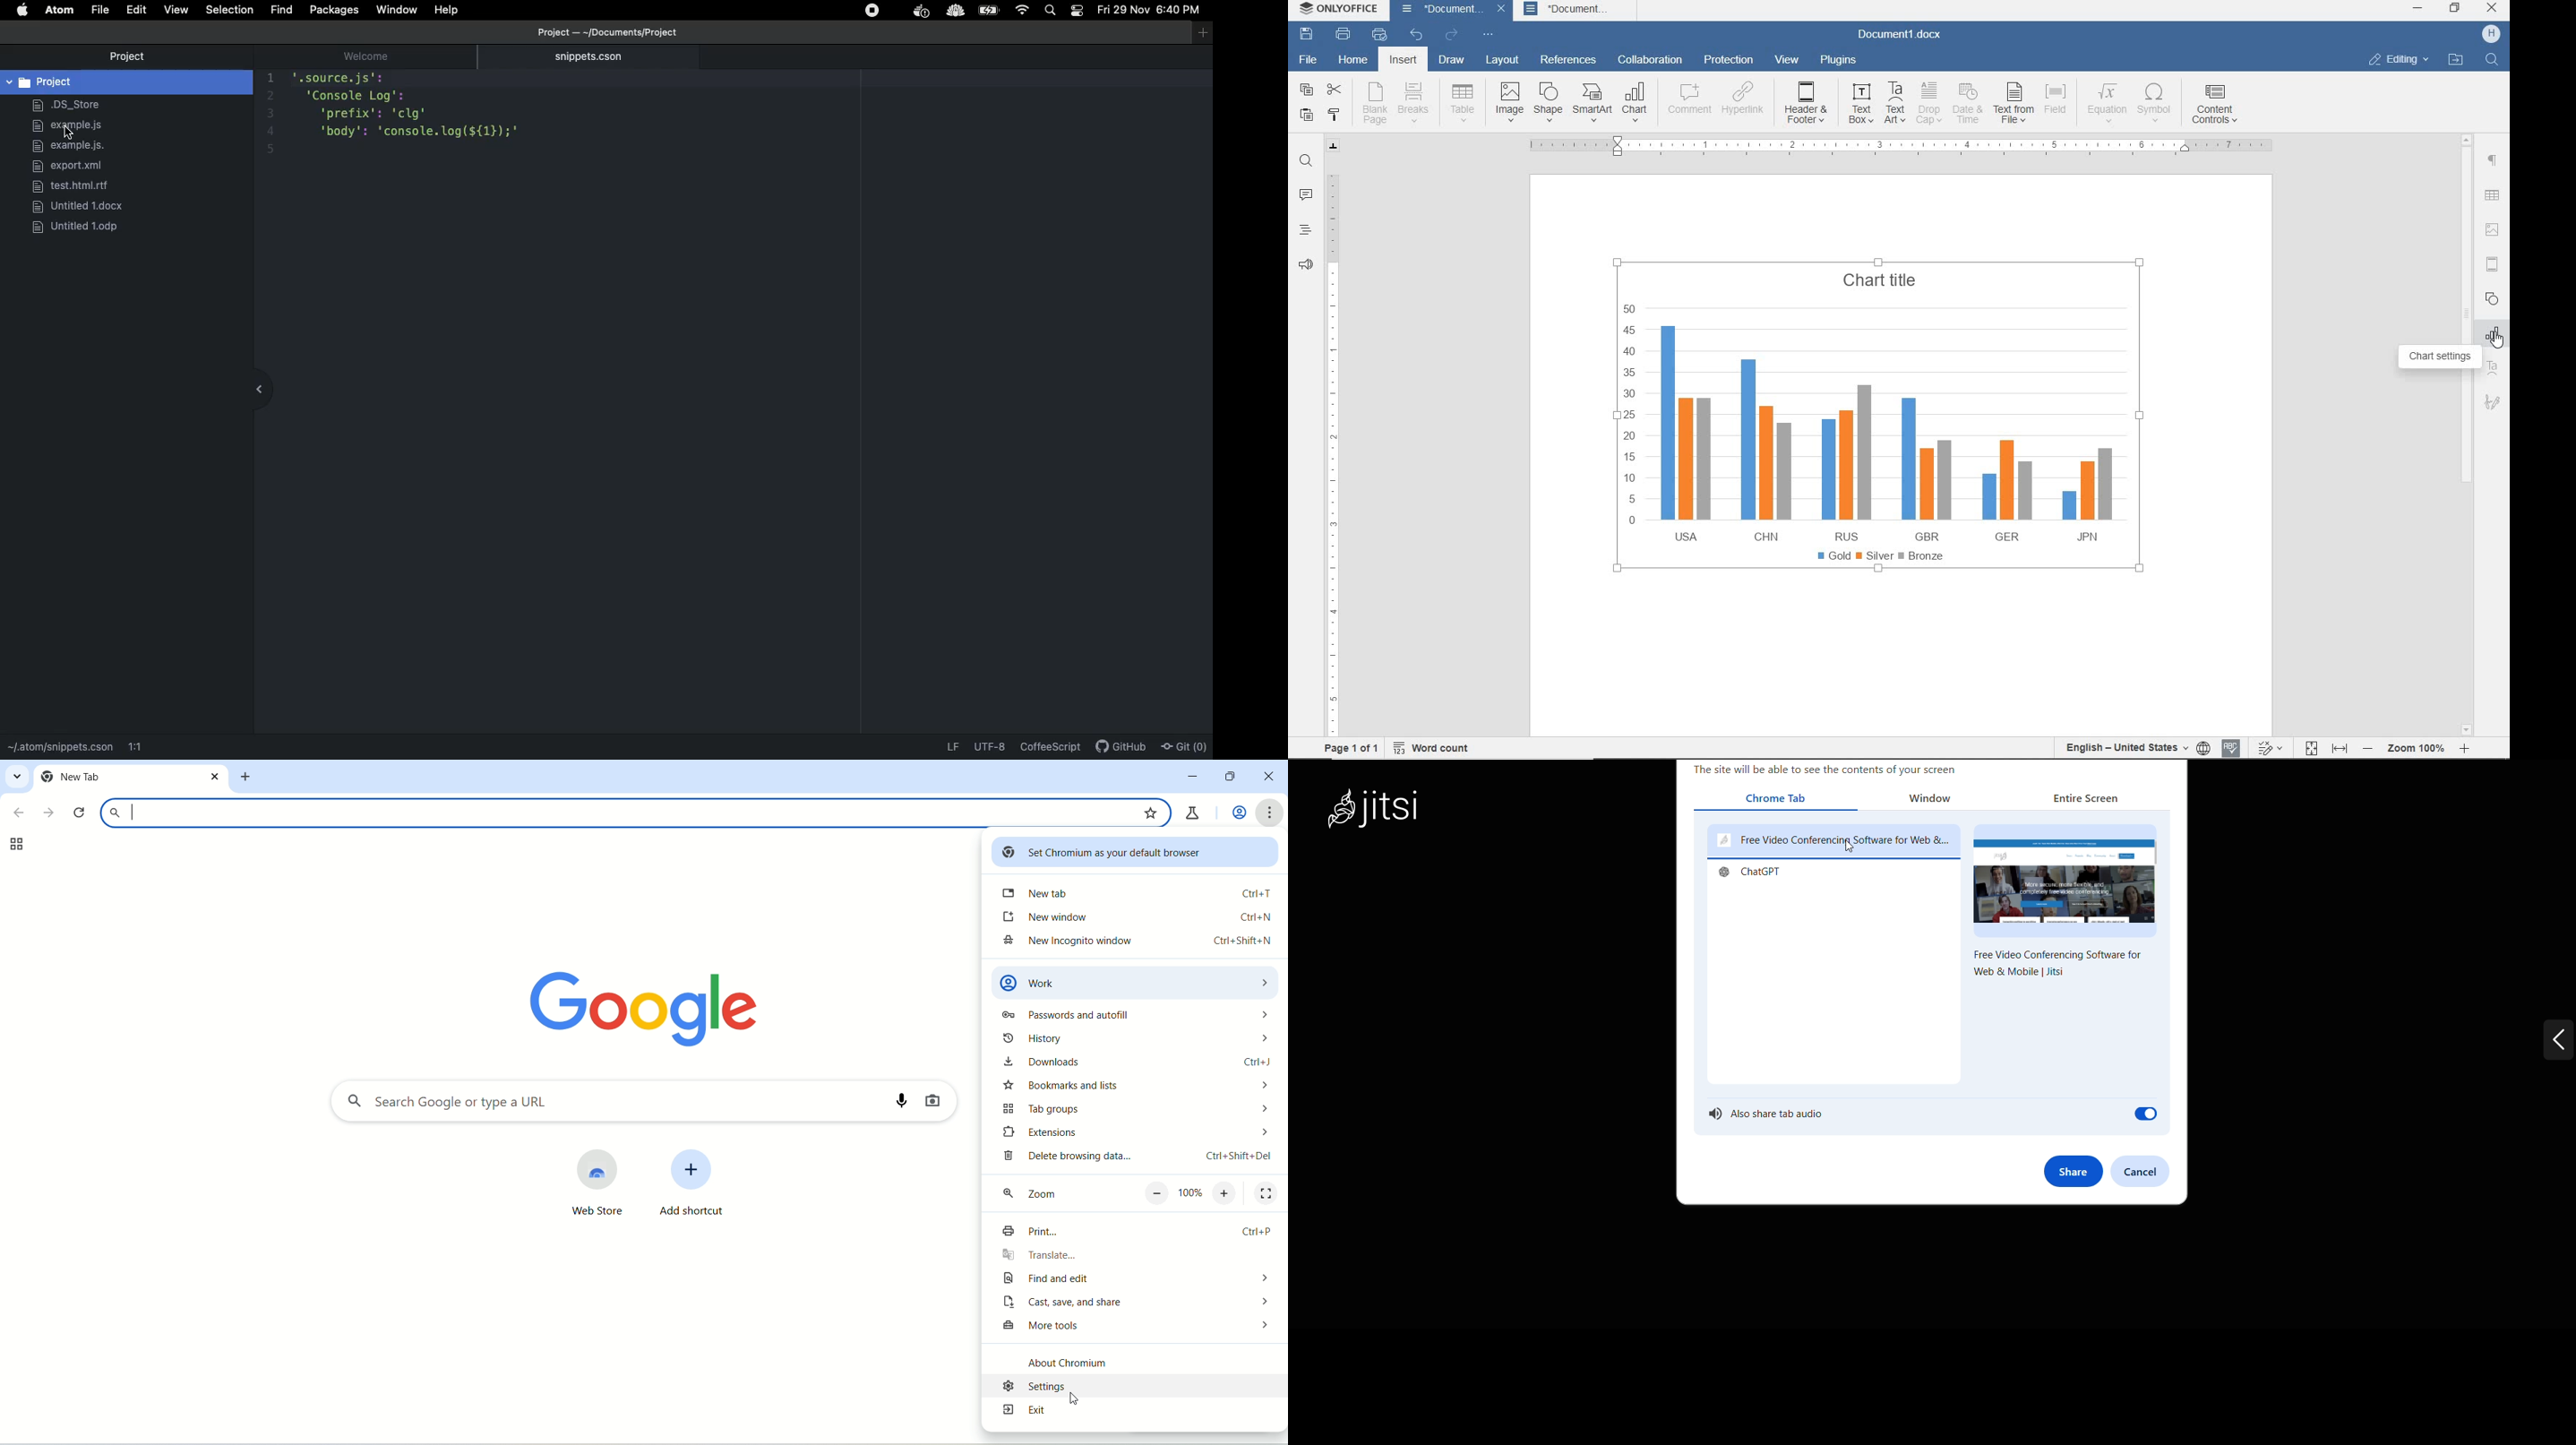 The image size is (2576, 1456). I want to click on date & time, so click(1970, 103).